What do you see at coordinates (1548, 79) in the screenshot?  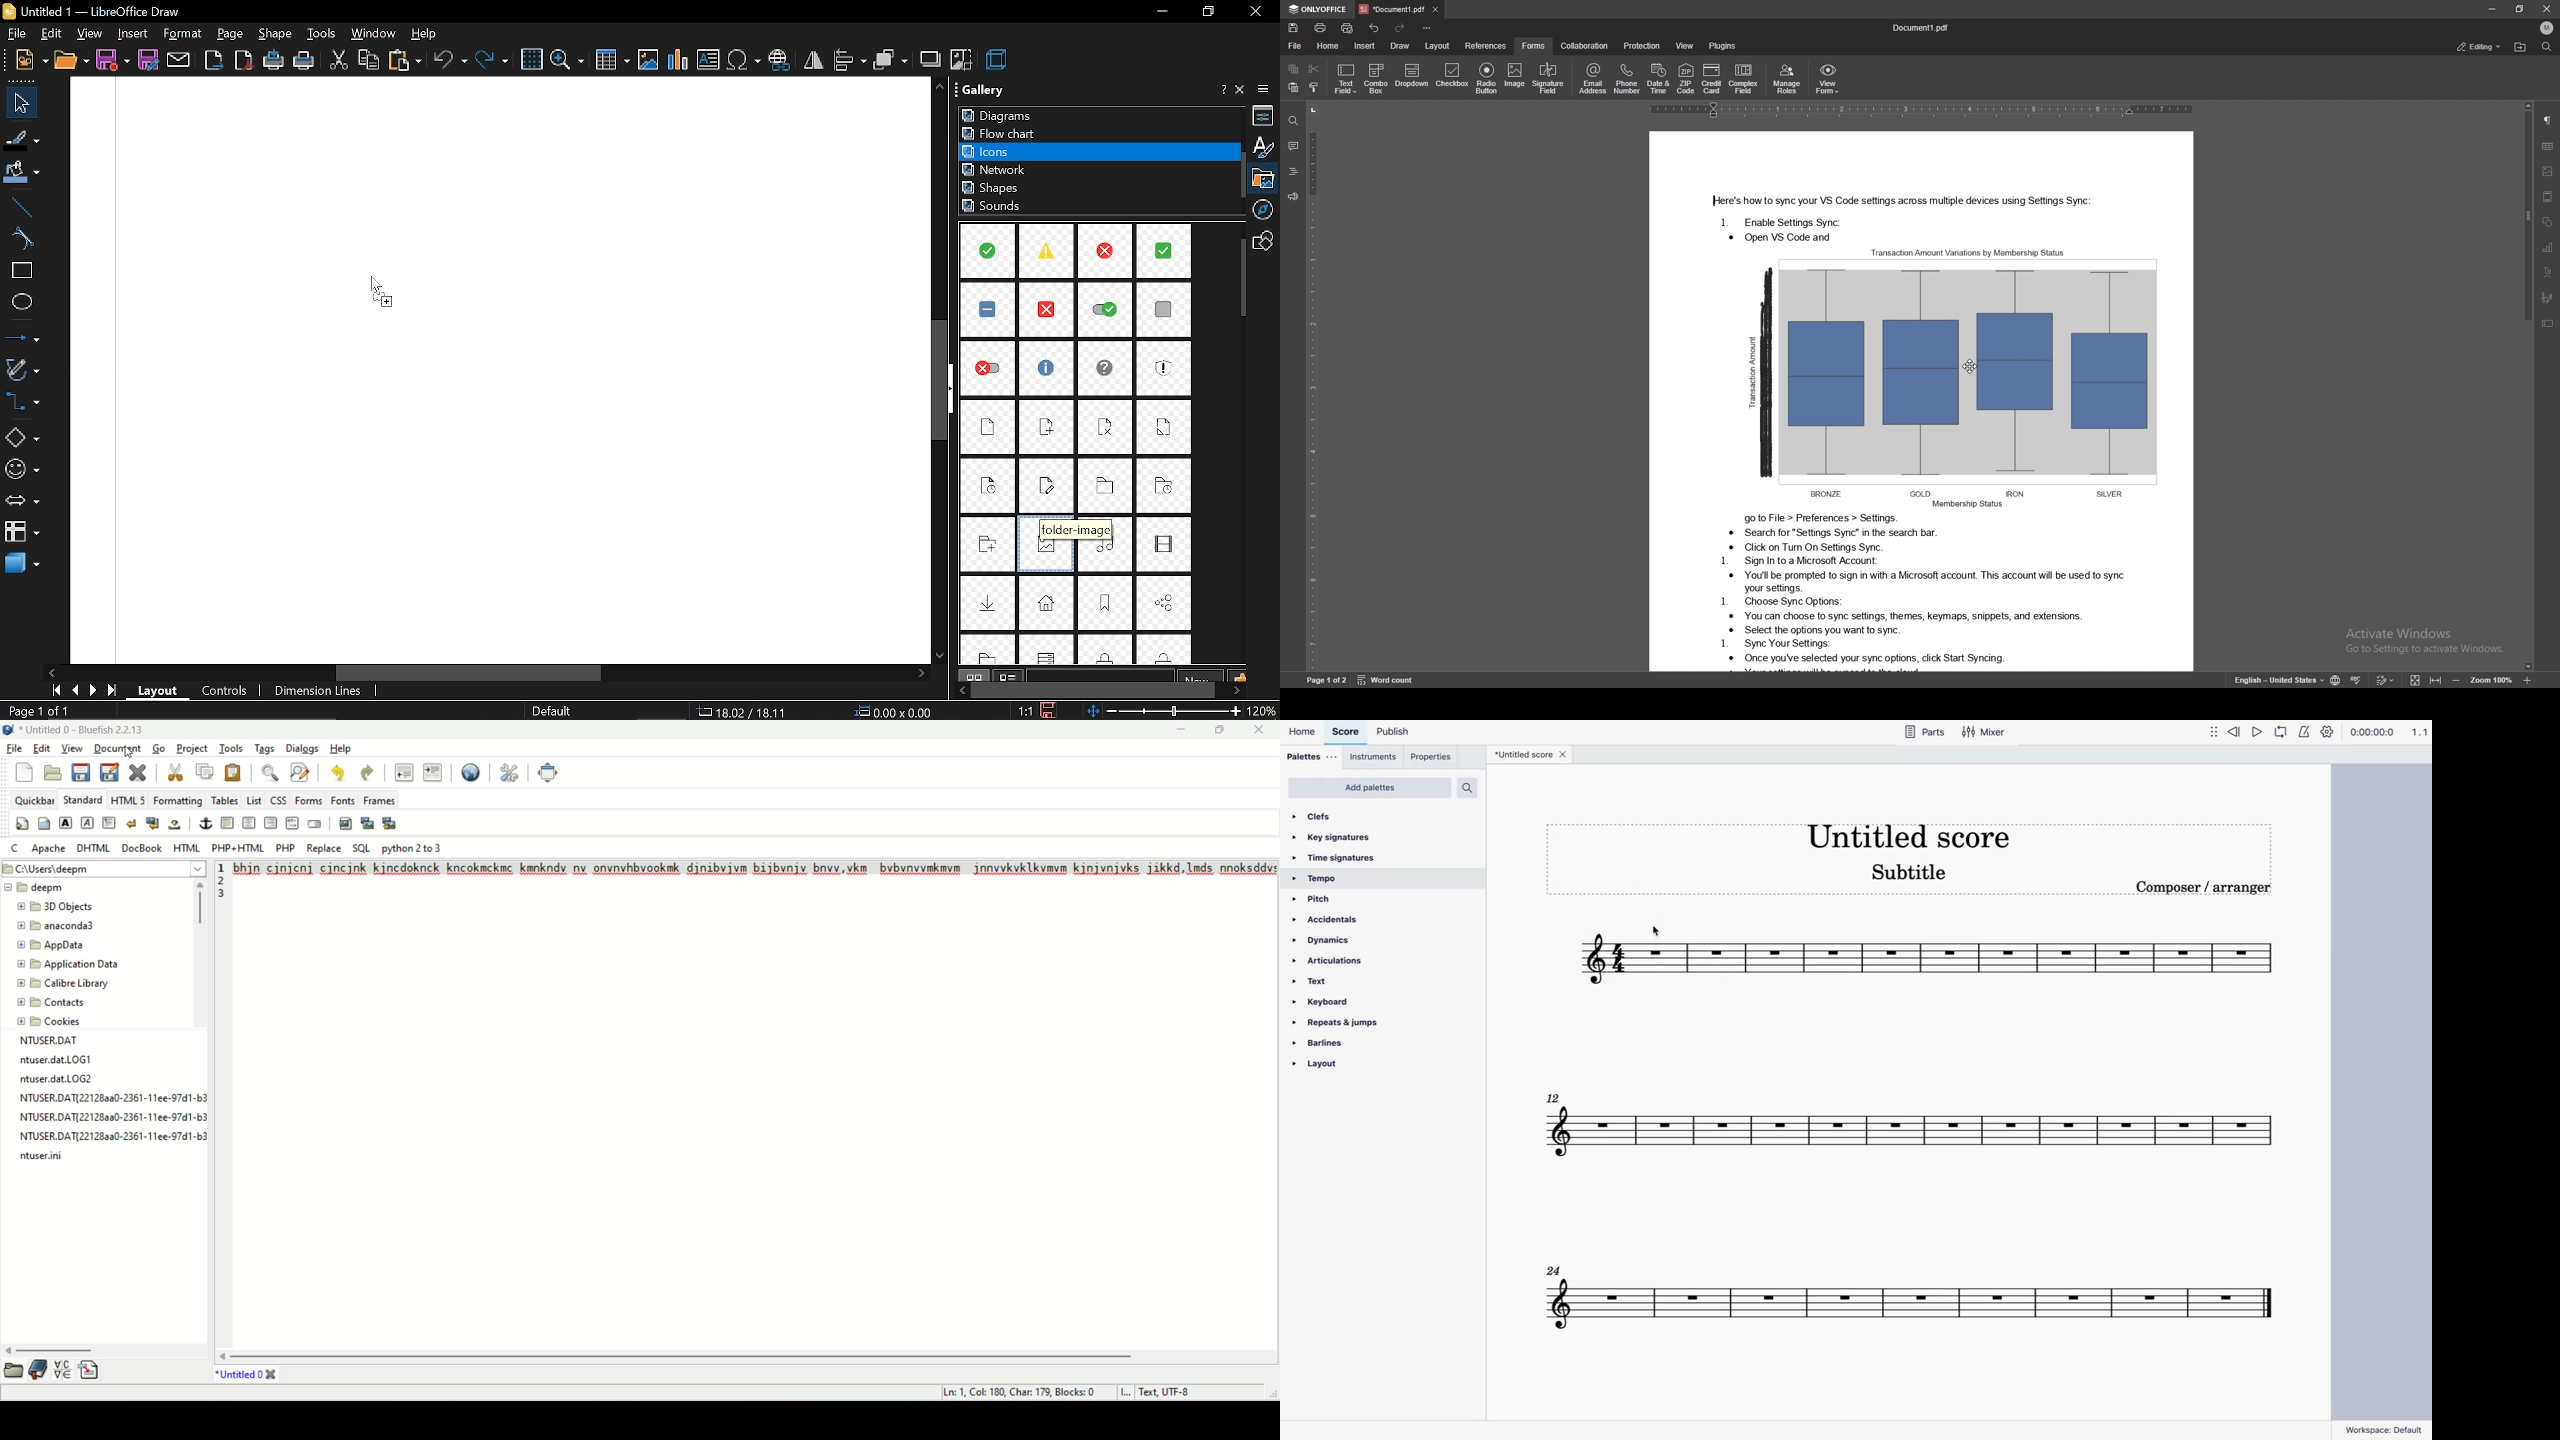 I see `signature field` at bounding box center [1548, 79].